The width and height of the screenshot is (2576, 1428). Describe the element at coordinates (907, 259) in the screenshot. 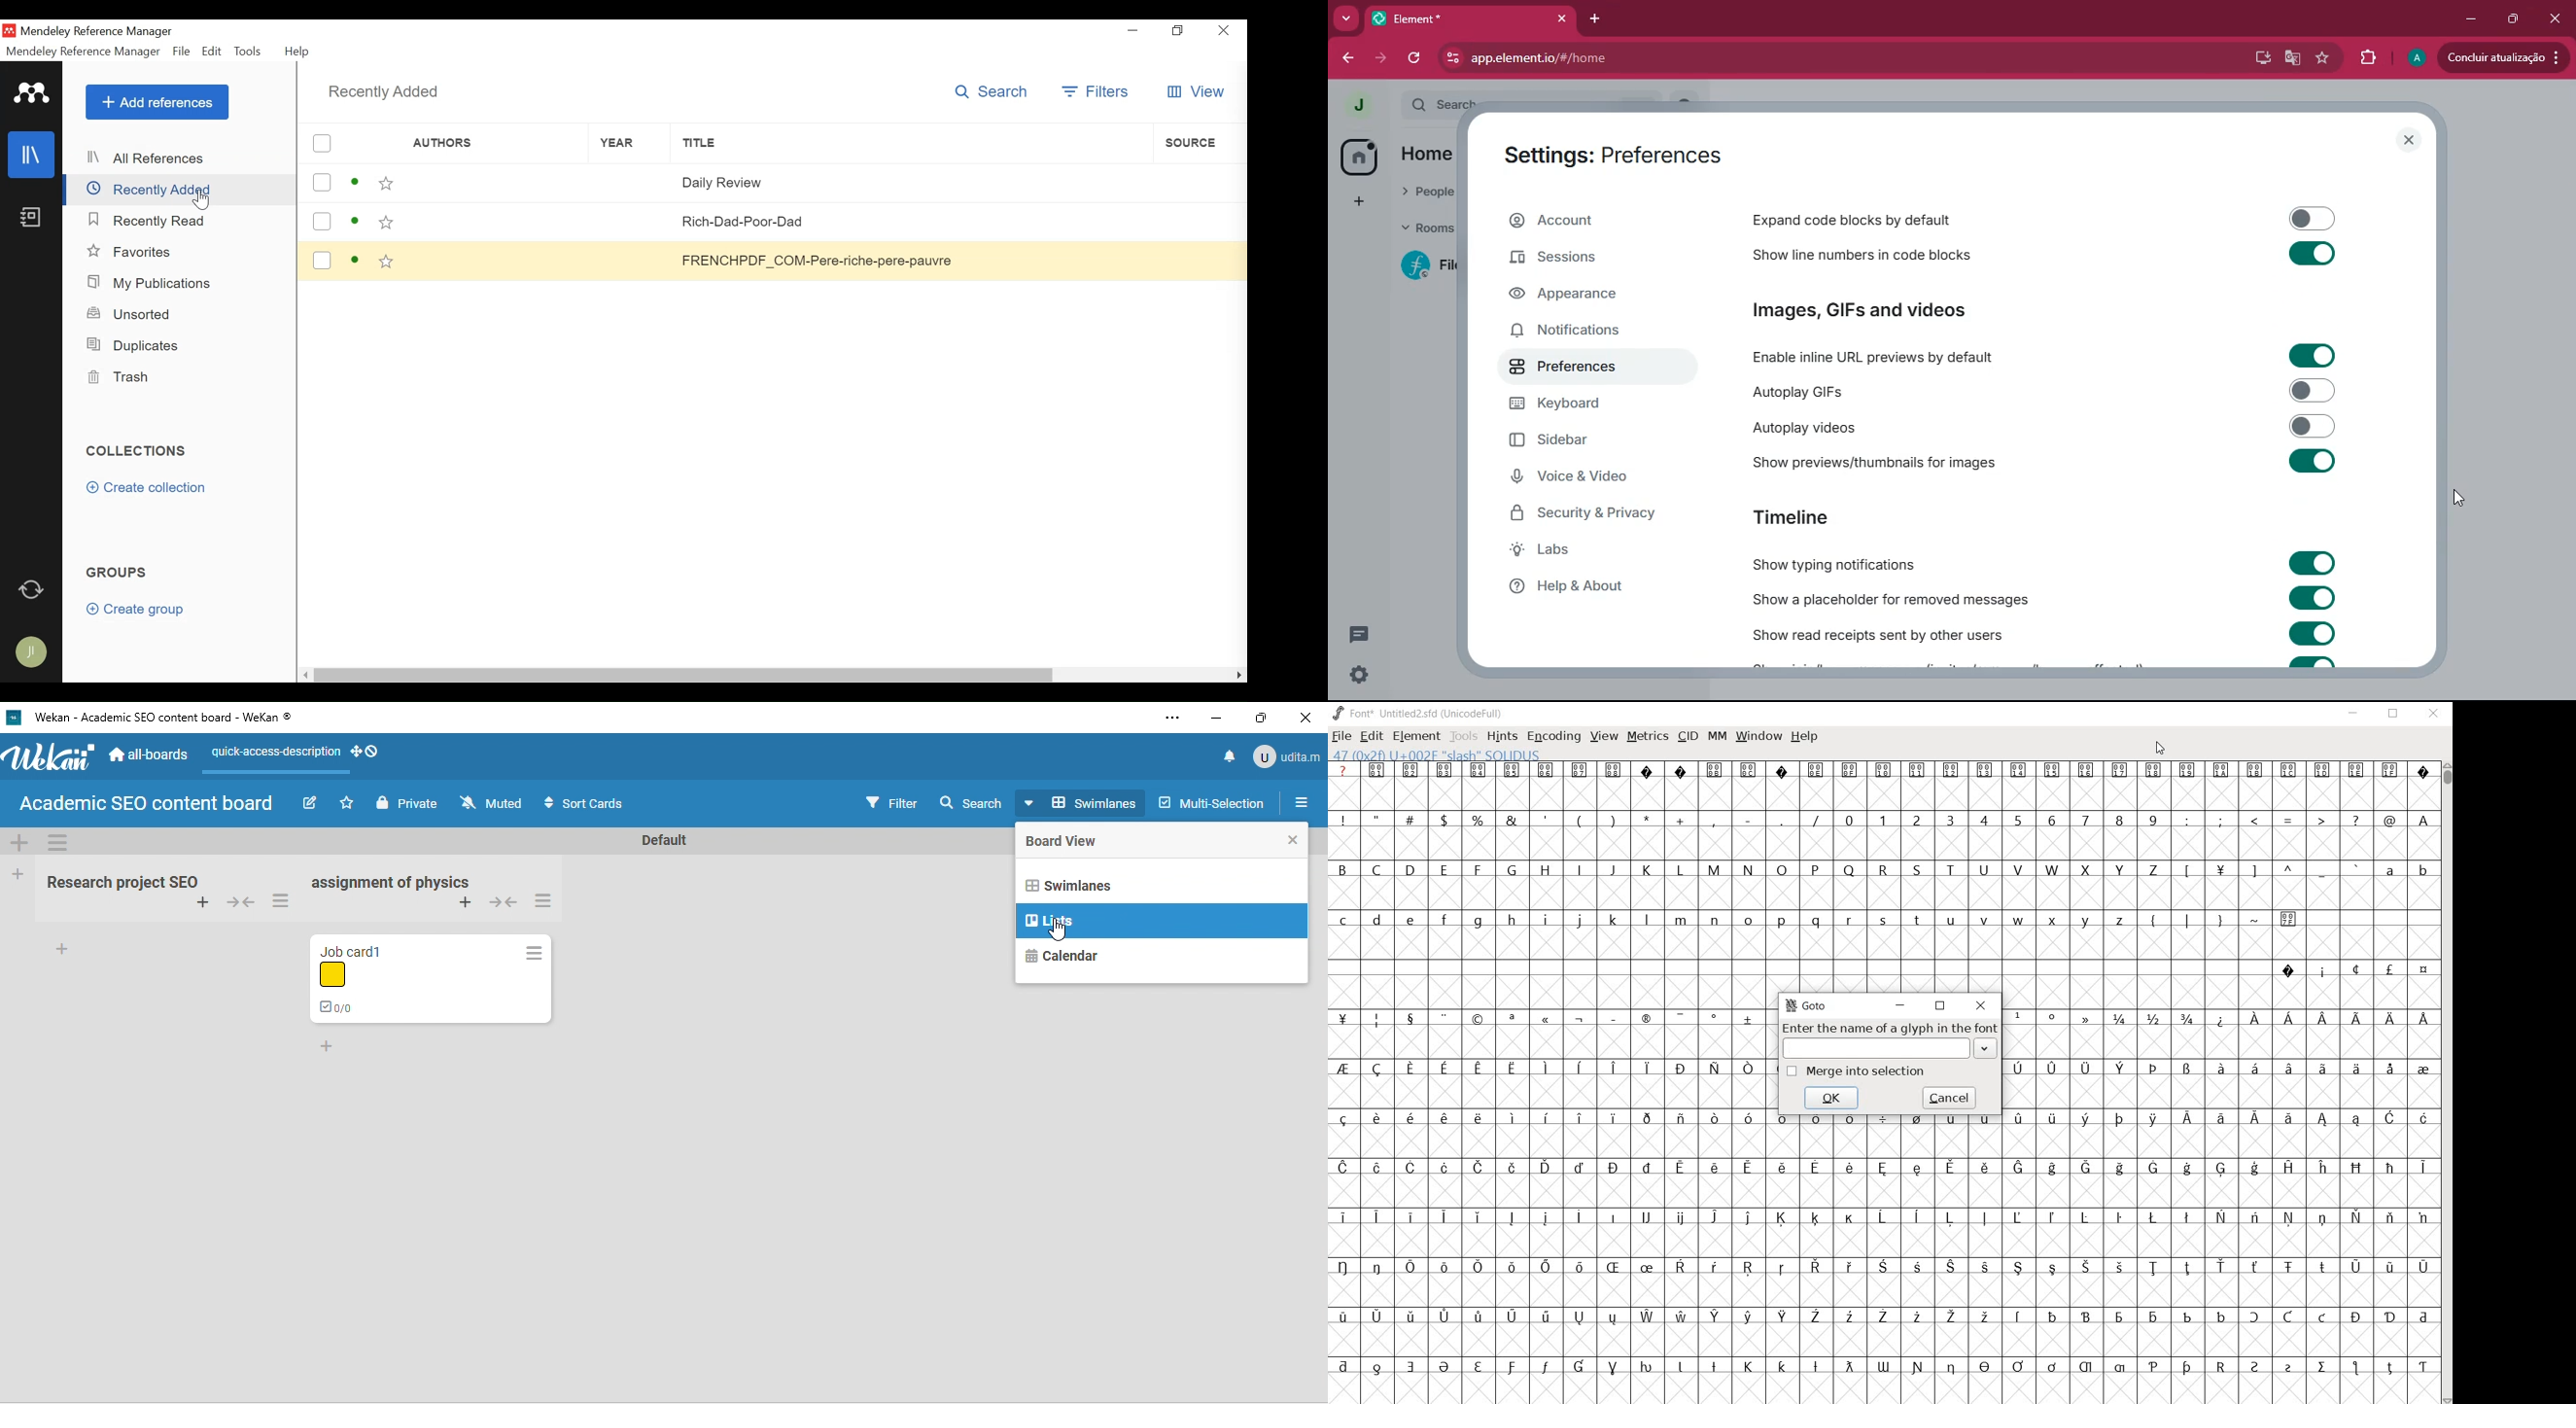

I see `Title` at that location.